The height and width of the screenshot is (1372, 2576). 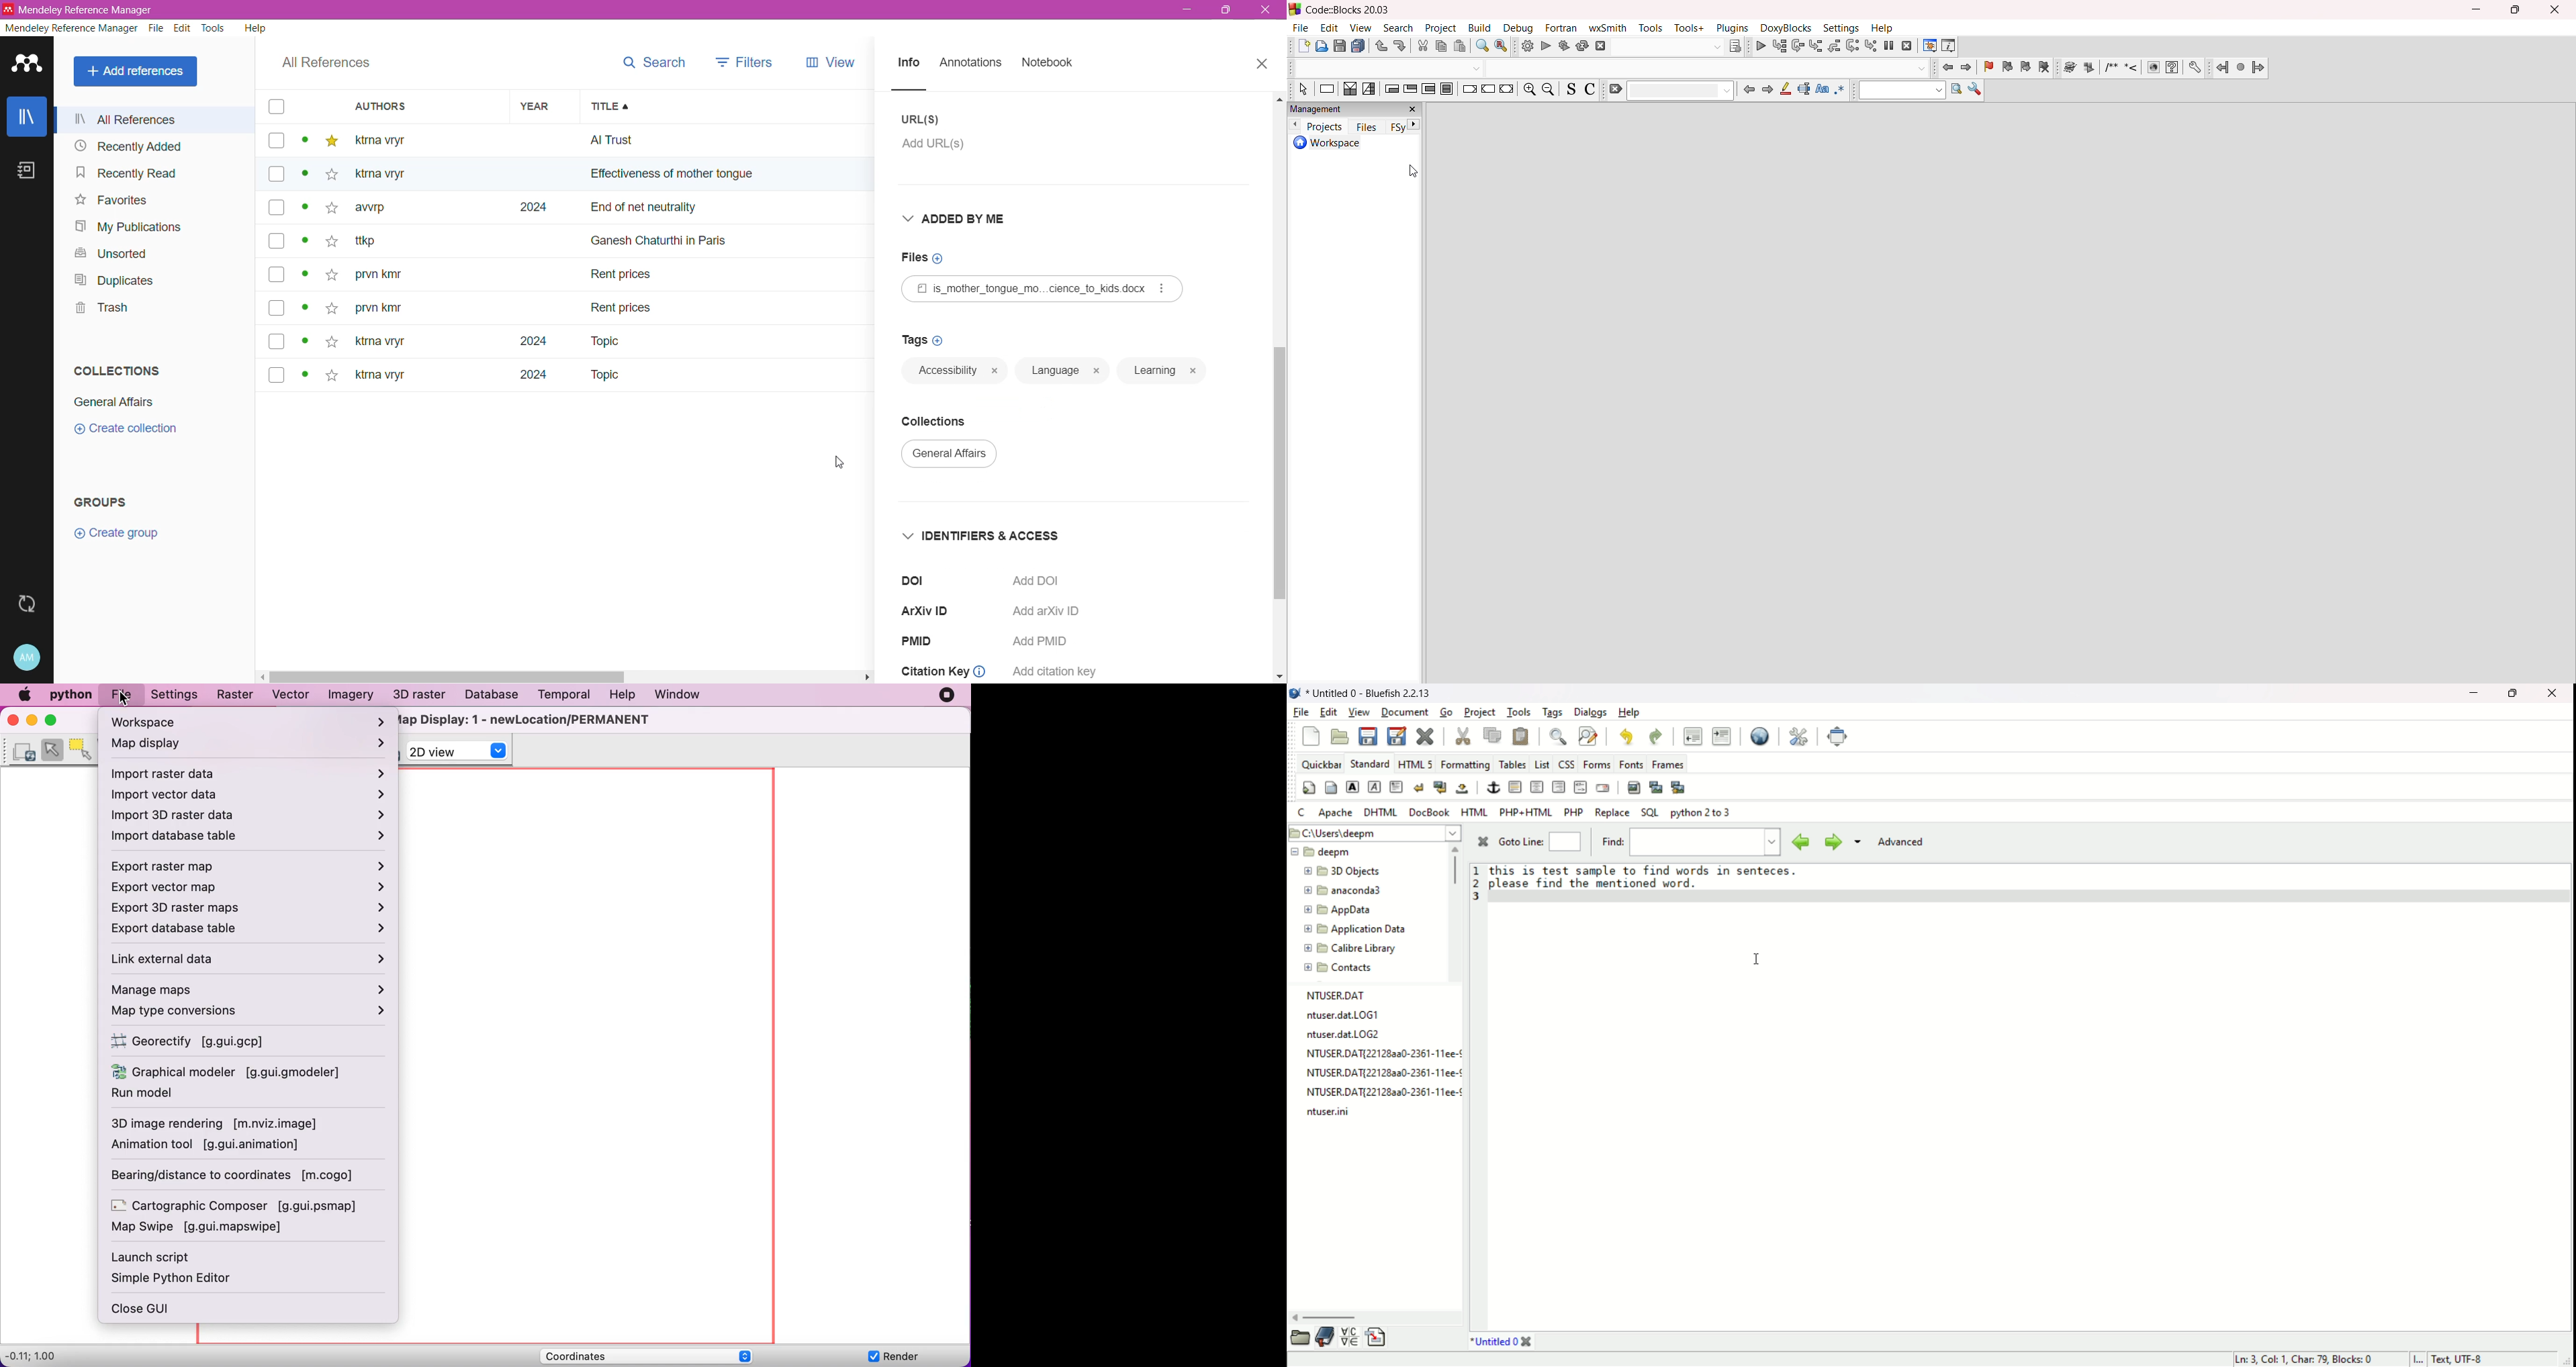 What do you see at coordinates (27, 65) in the screenshot?
I see `Application Logo` at bounding box center [27, 65].